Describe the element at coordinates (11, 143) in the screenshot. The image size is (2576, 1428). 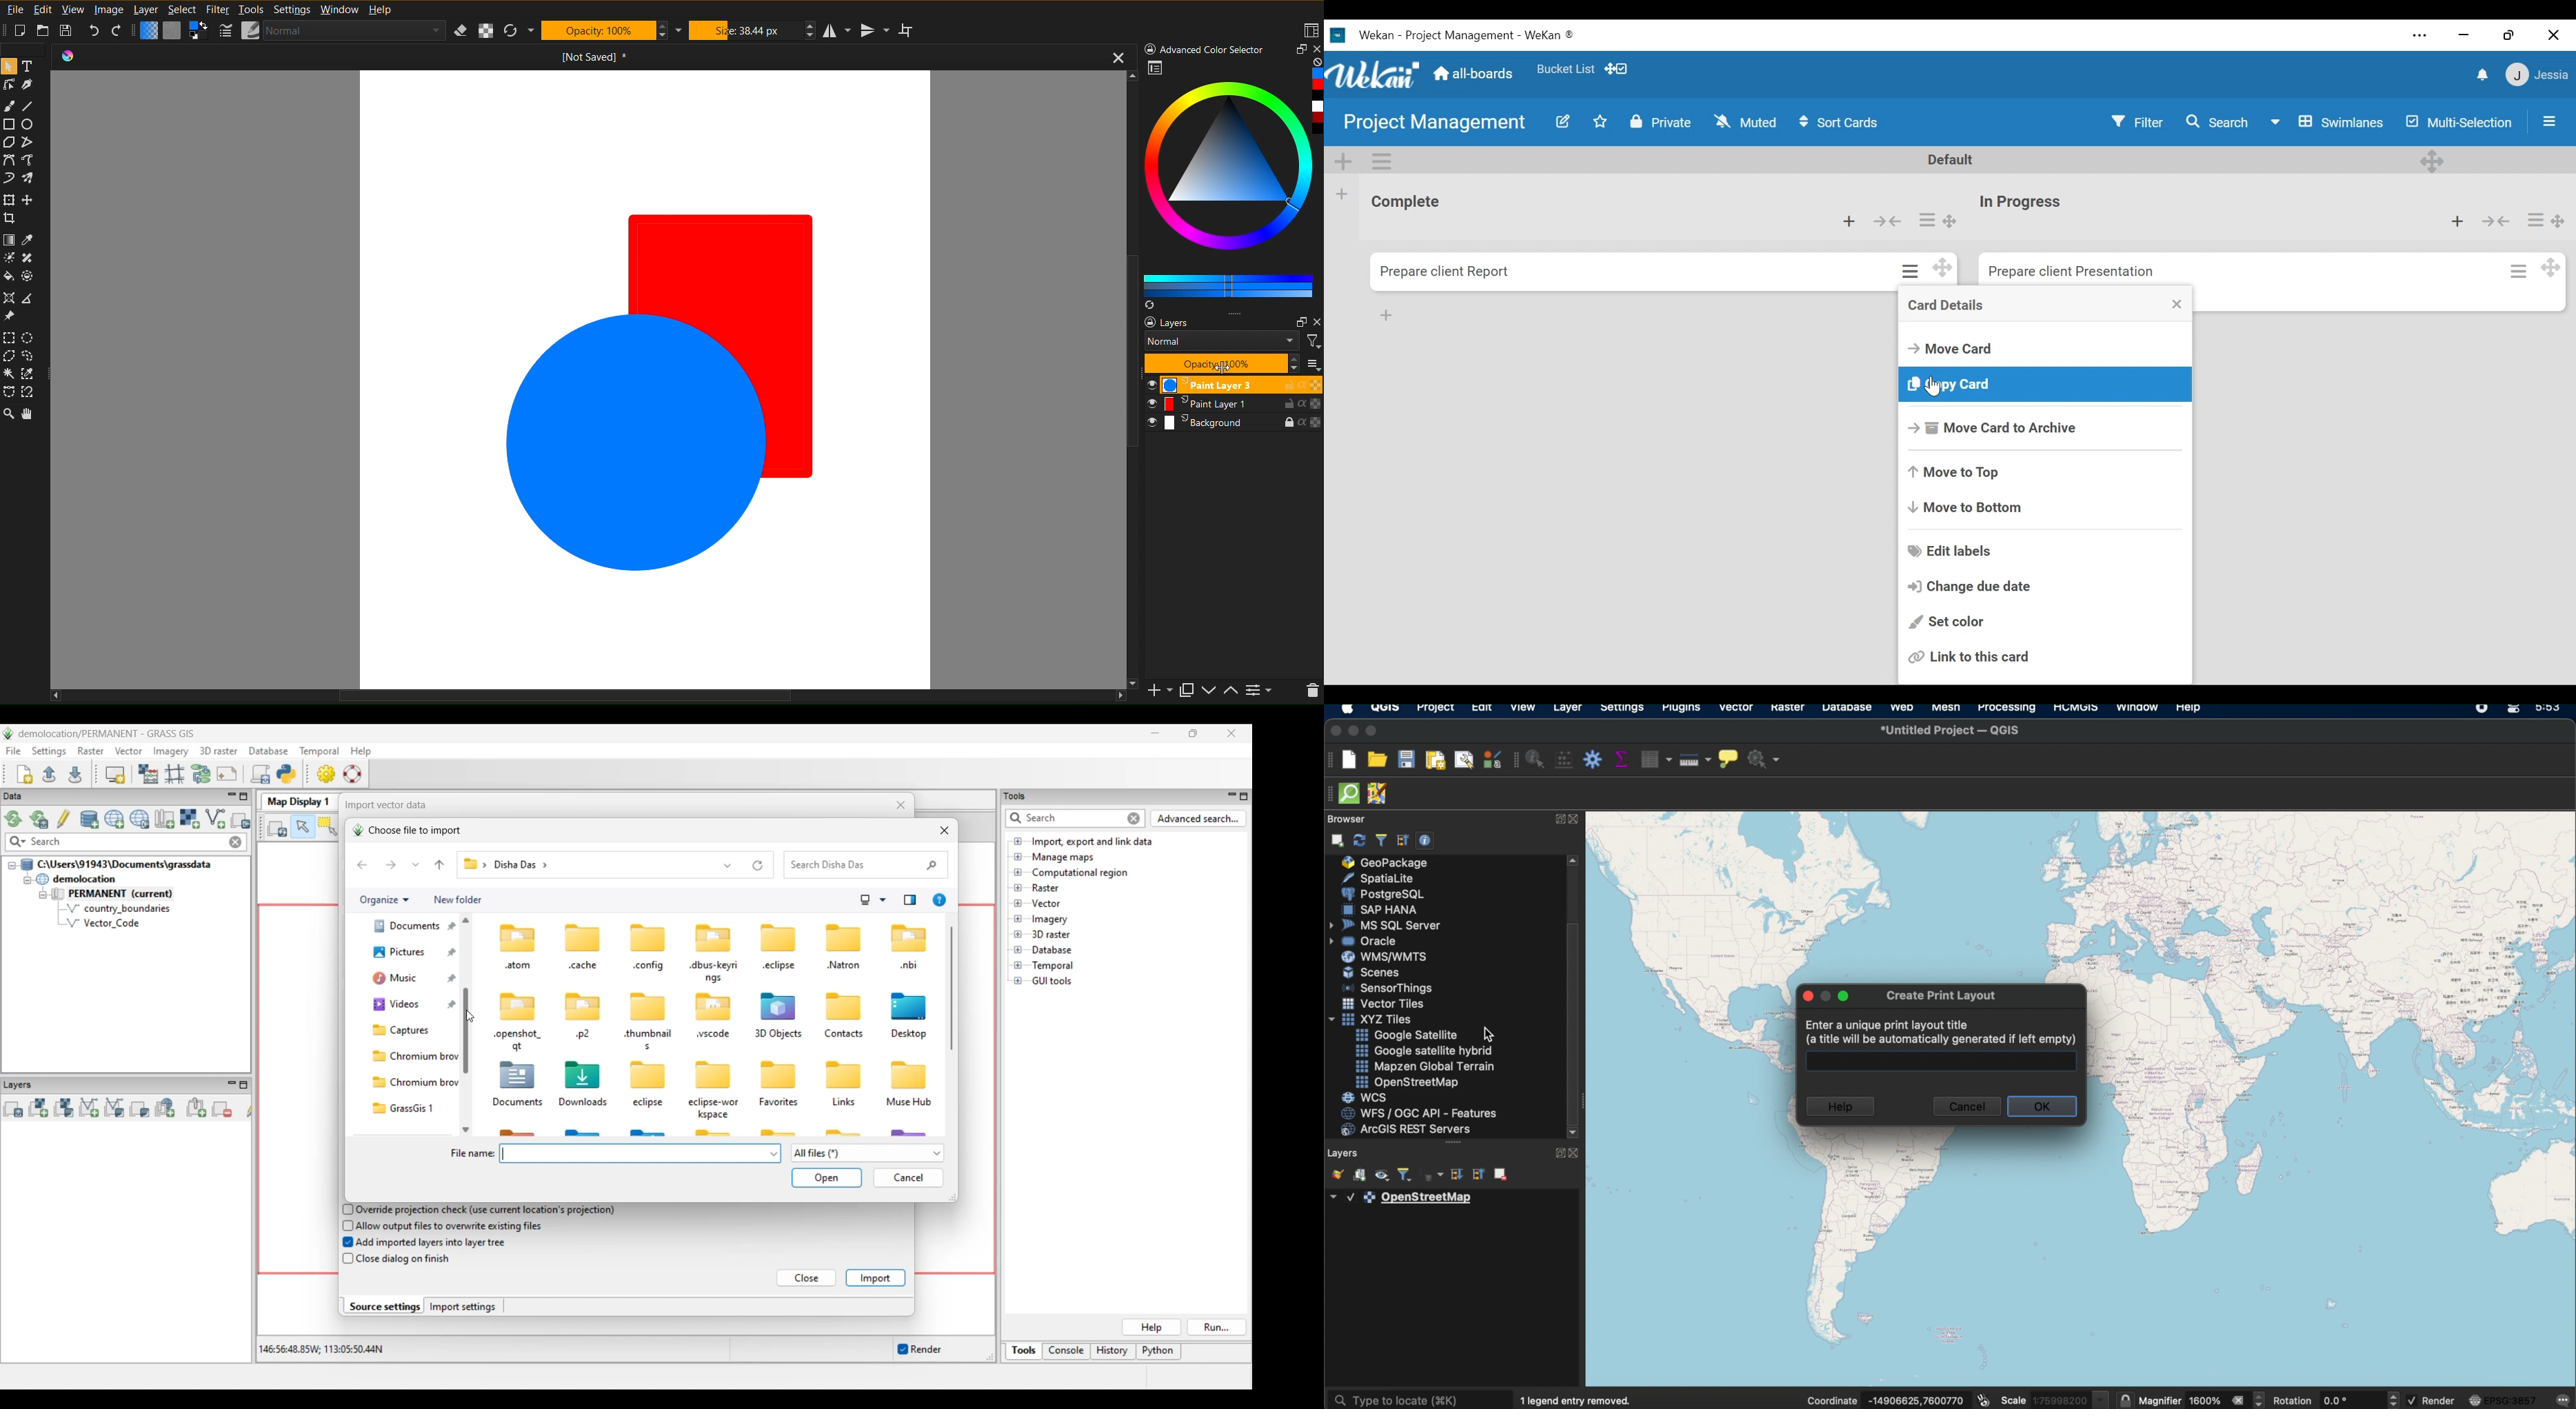
I see `Shape Tools` at that location.